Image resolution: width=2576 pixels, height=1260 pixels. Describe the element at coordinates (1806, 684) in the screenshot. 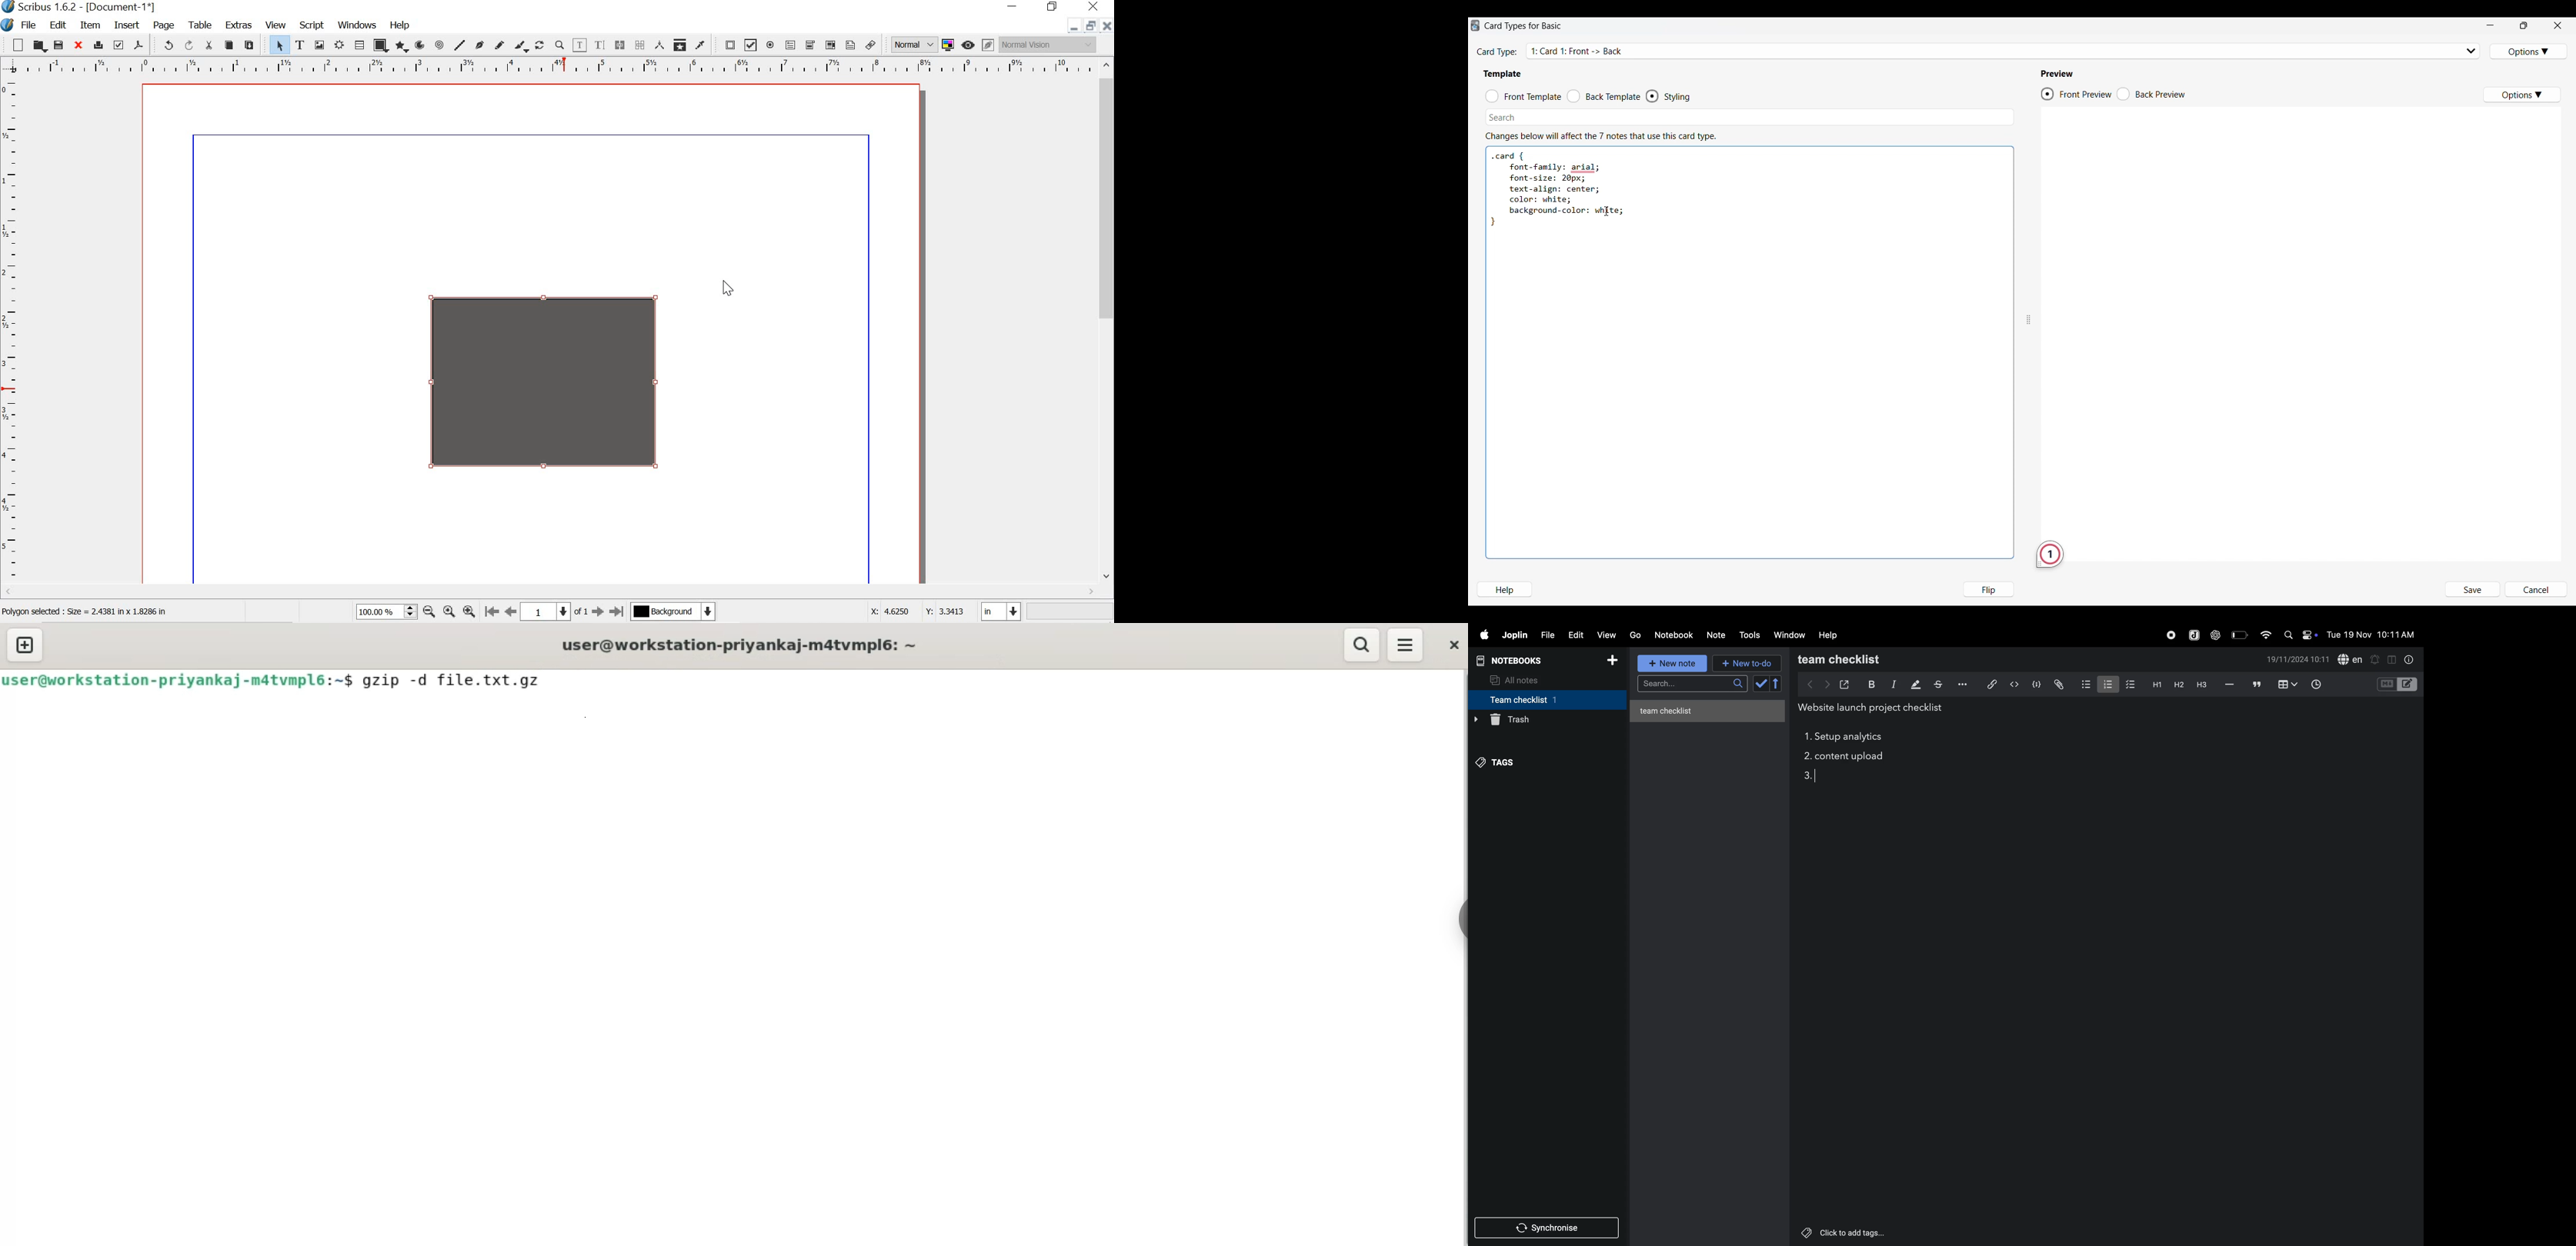

I see `backward` at that location.